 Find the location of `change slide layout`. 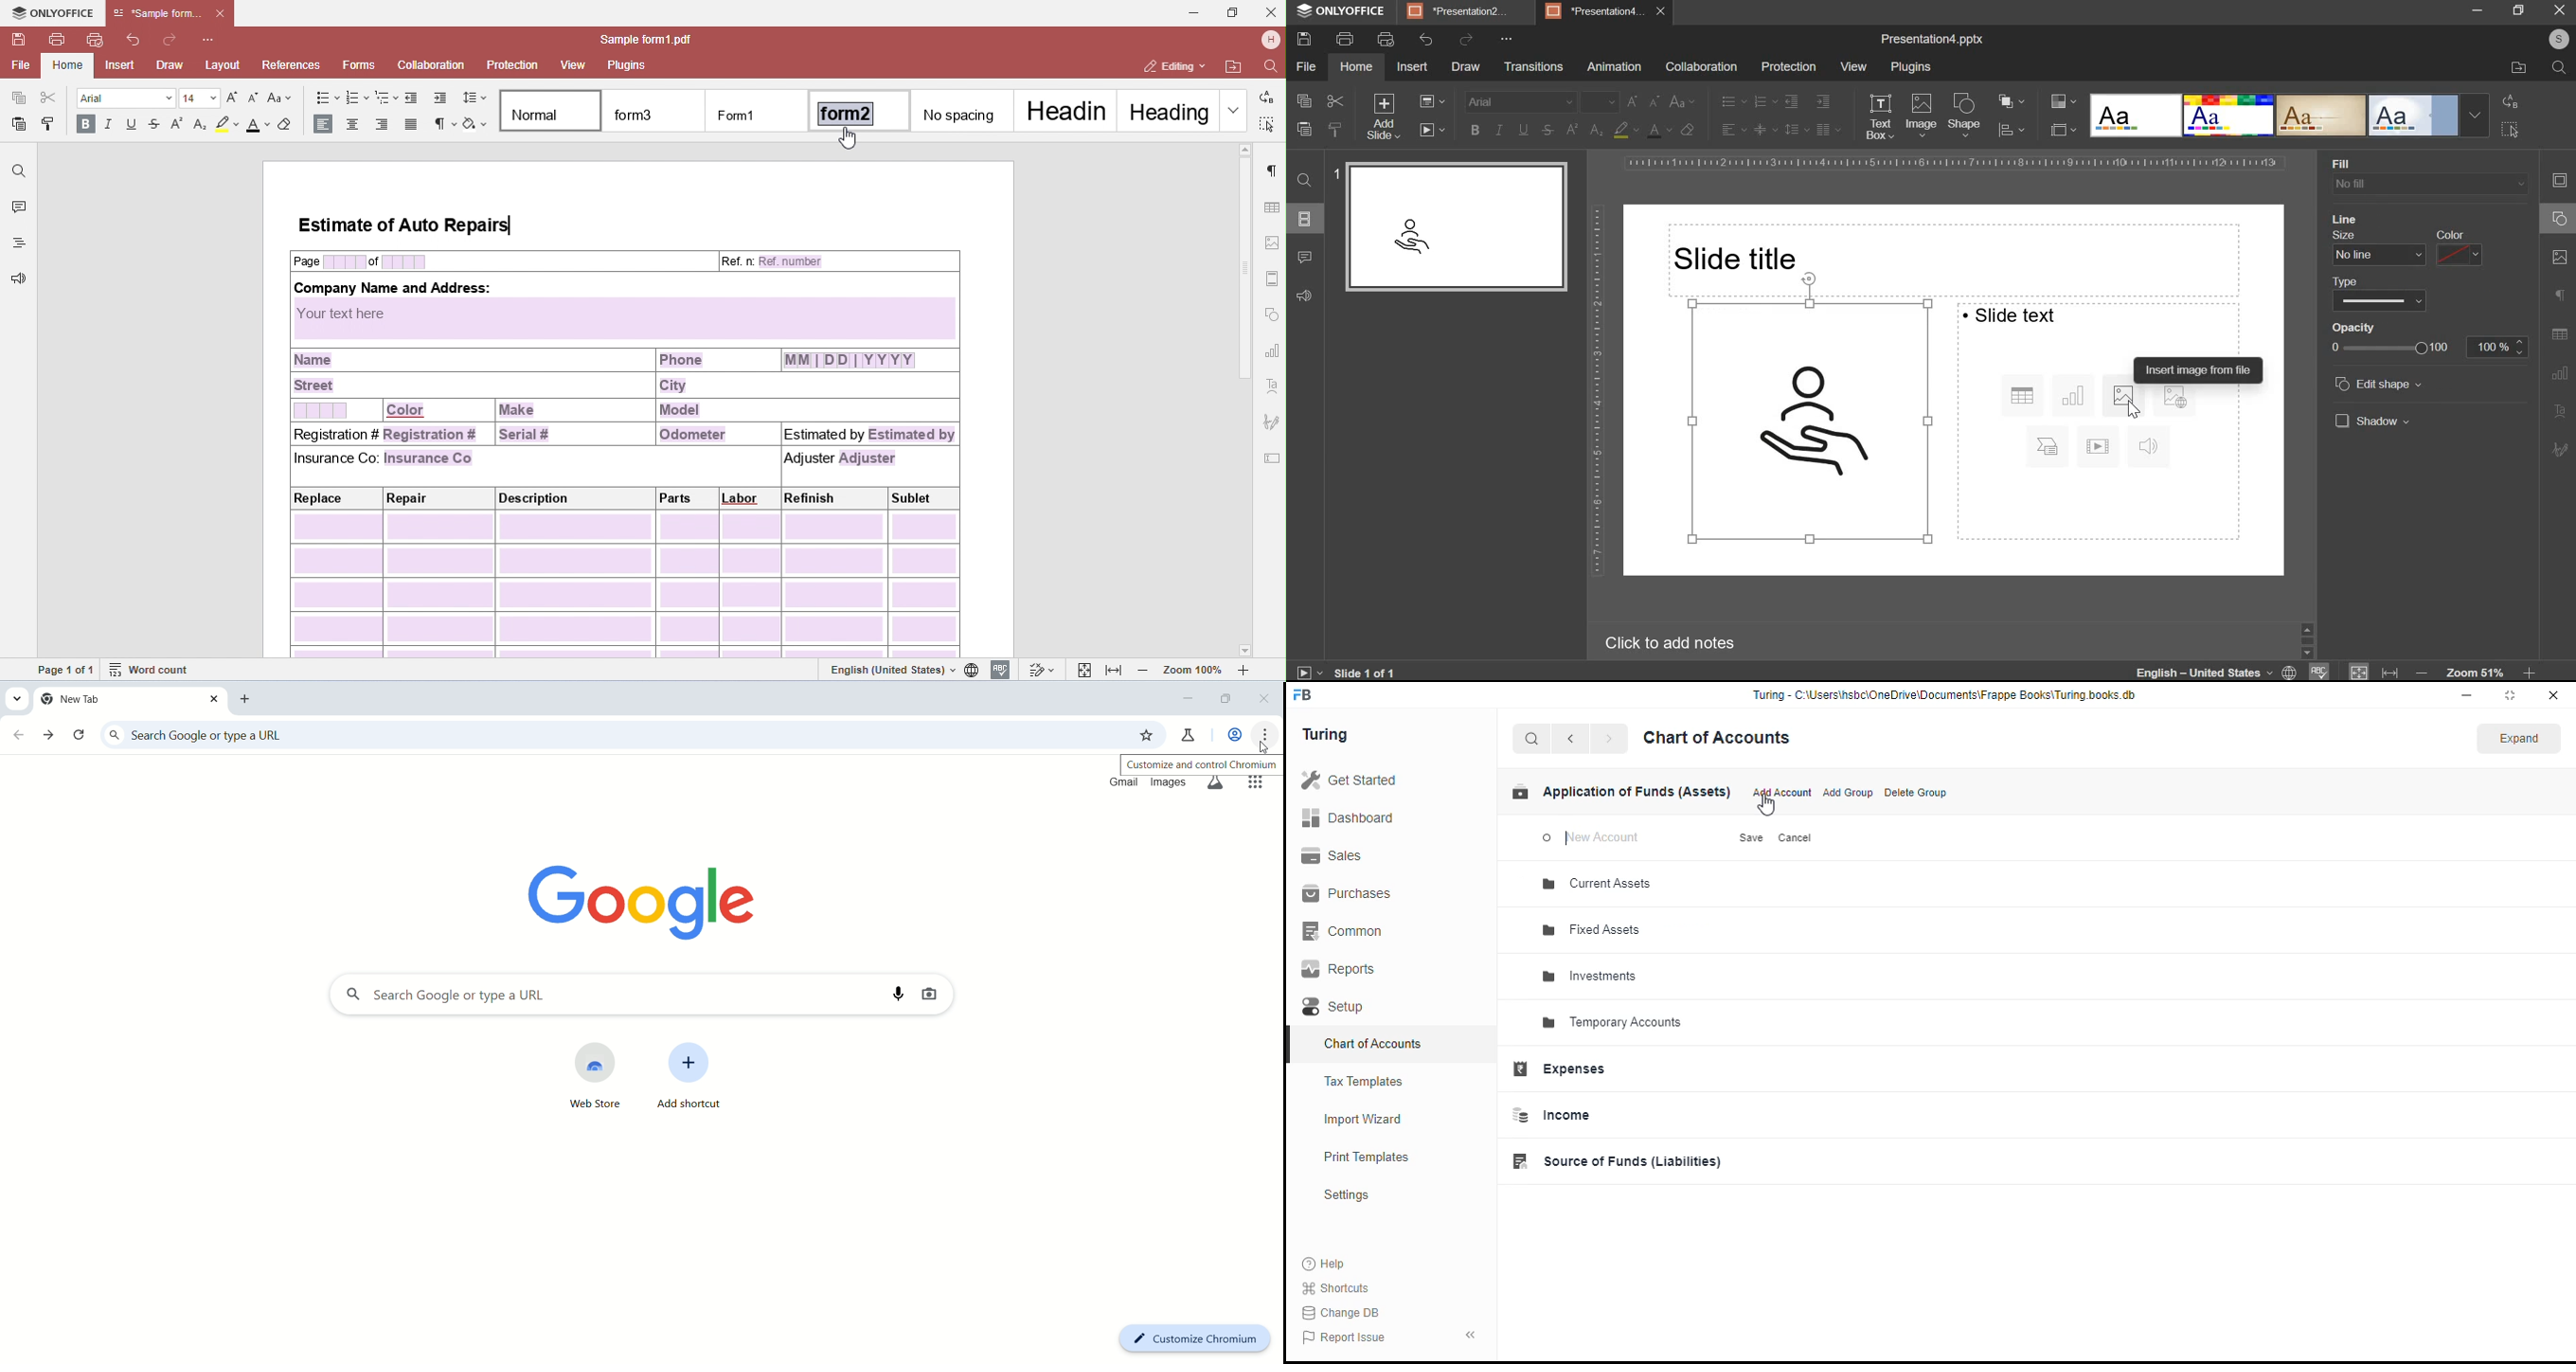

change slide layout is located at coordinates (1437, 104).